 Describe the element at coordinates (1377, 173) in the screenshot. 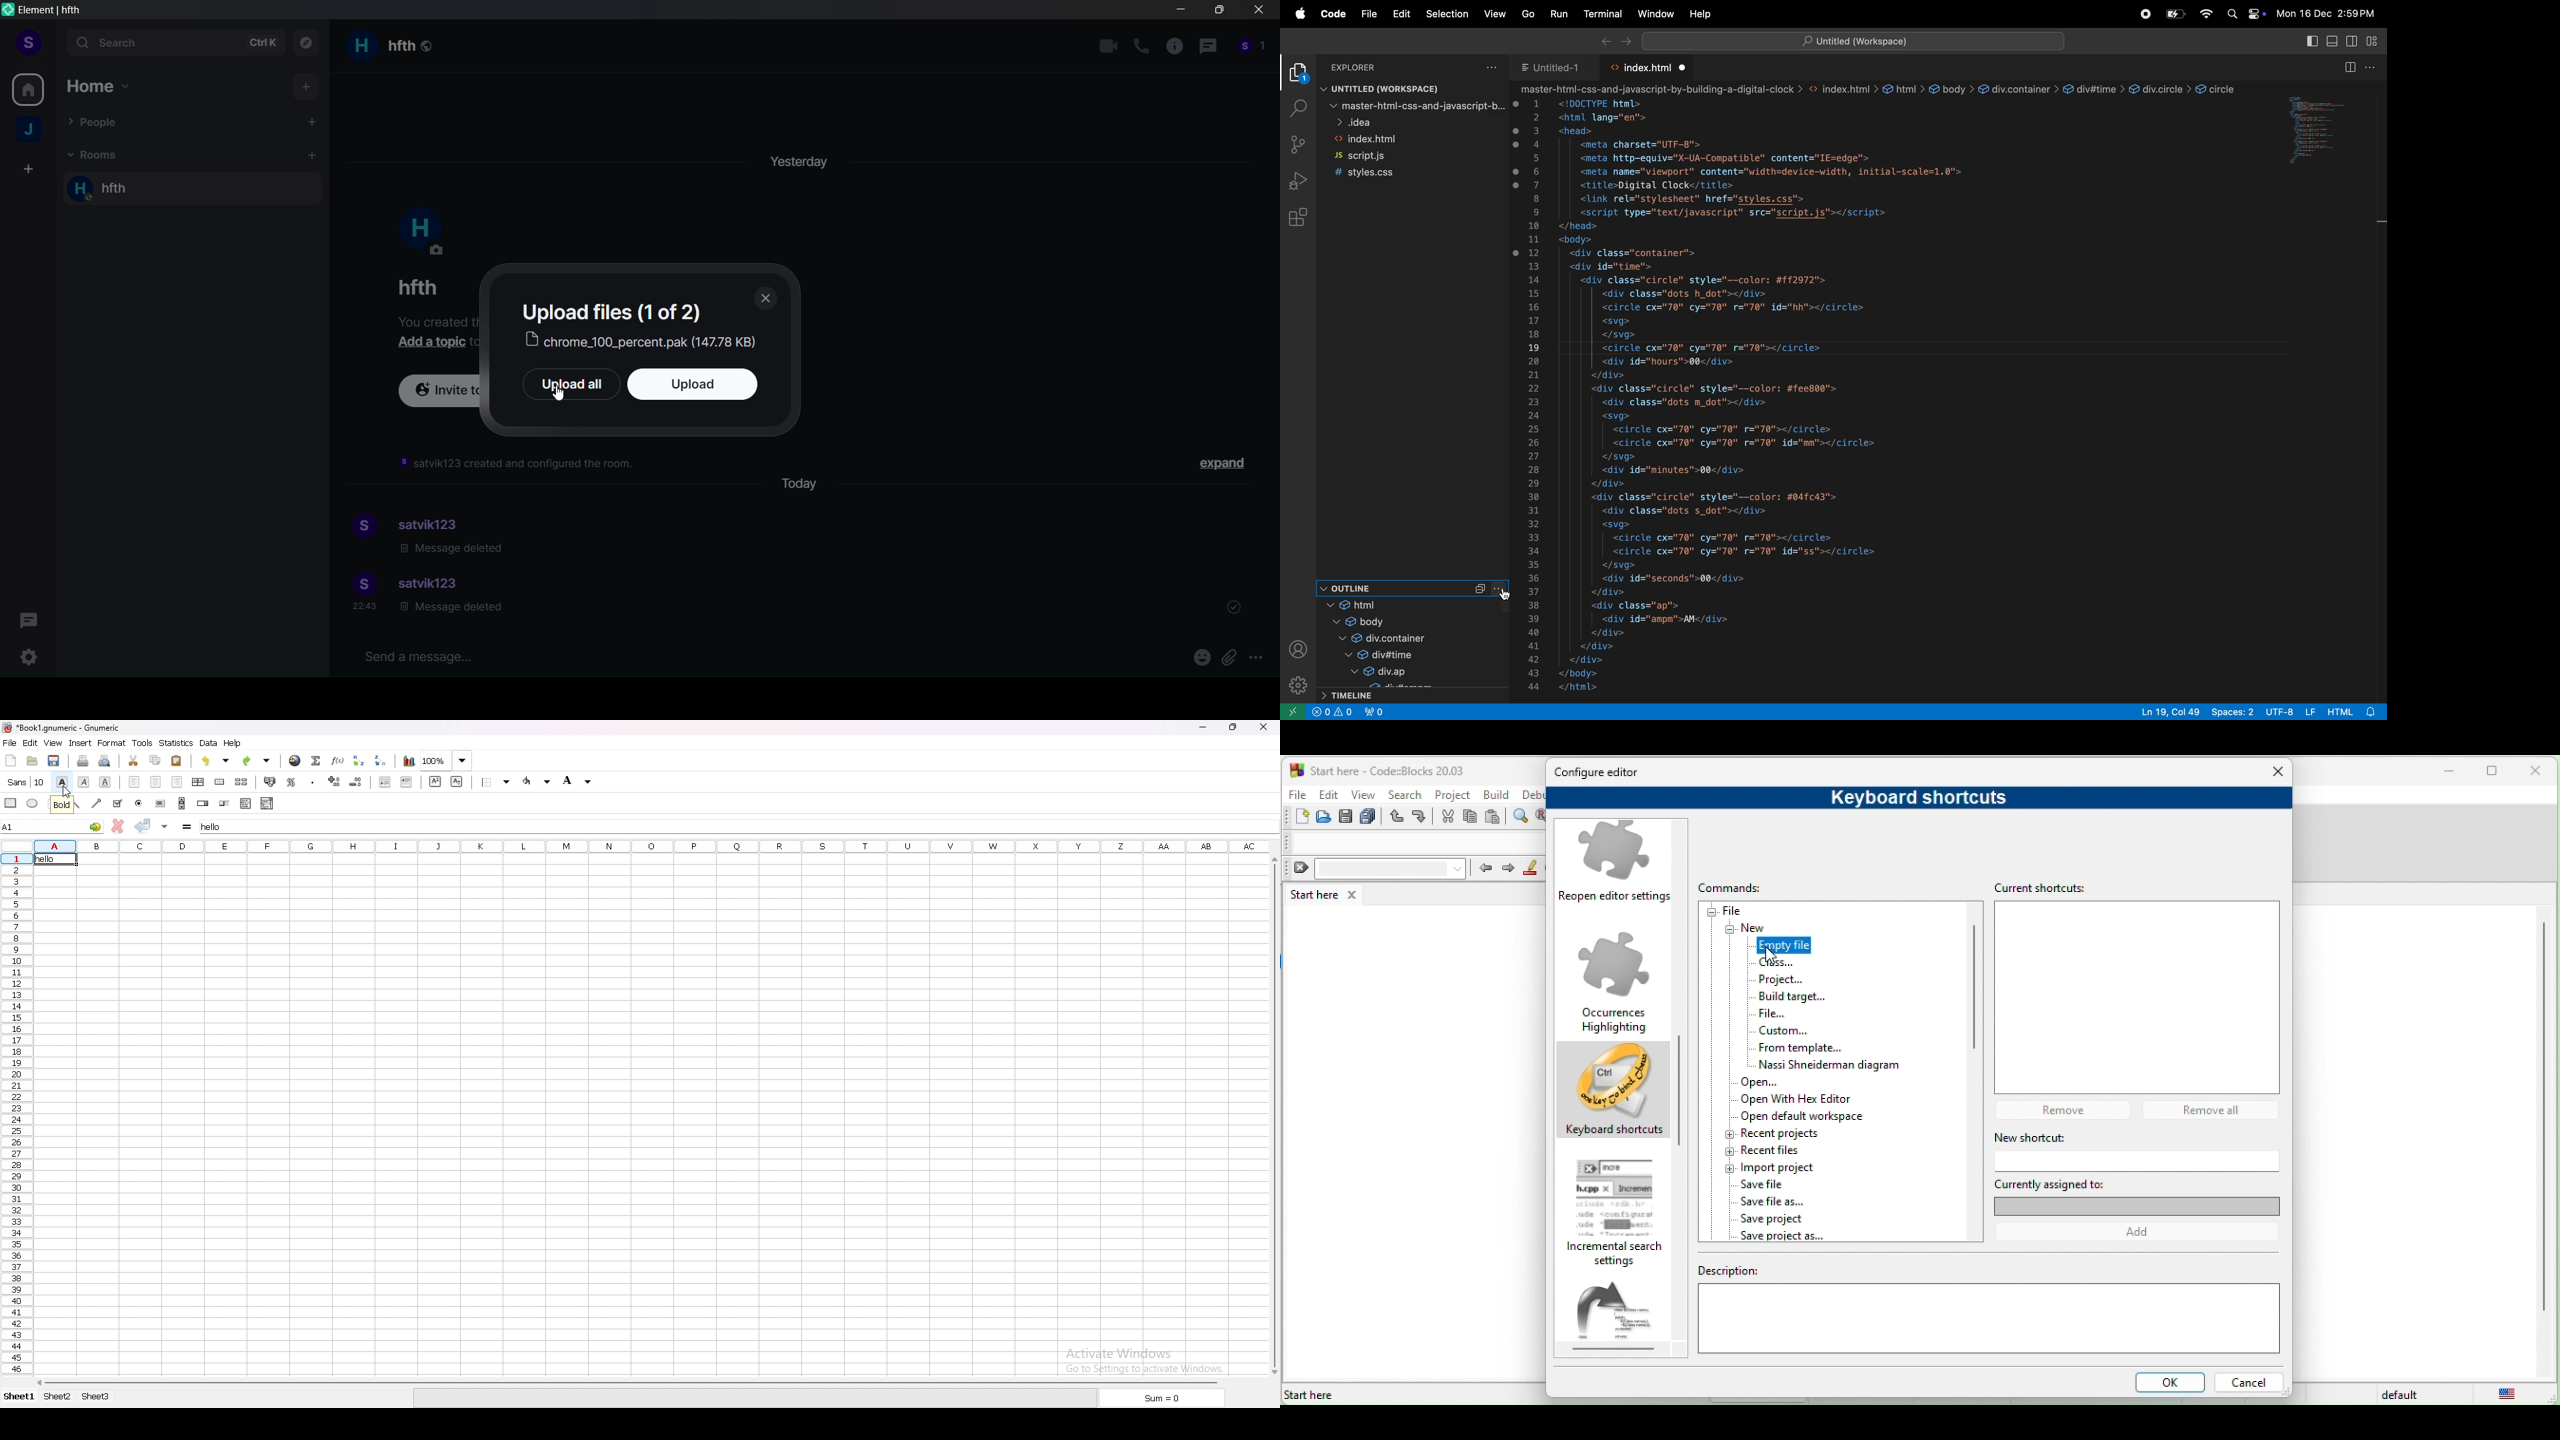

I see `style.css` at that location.